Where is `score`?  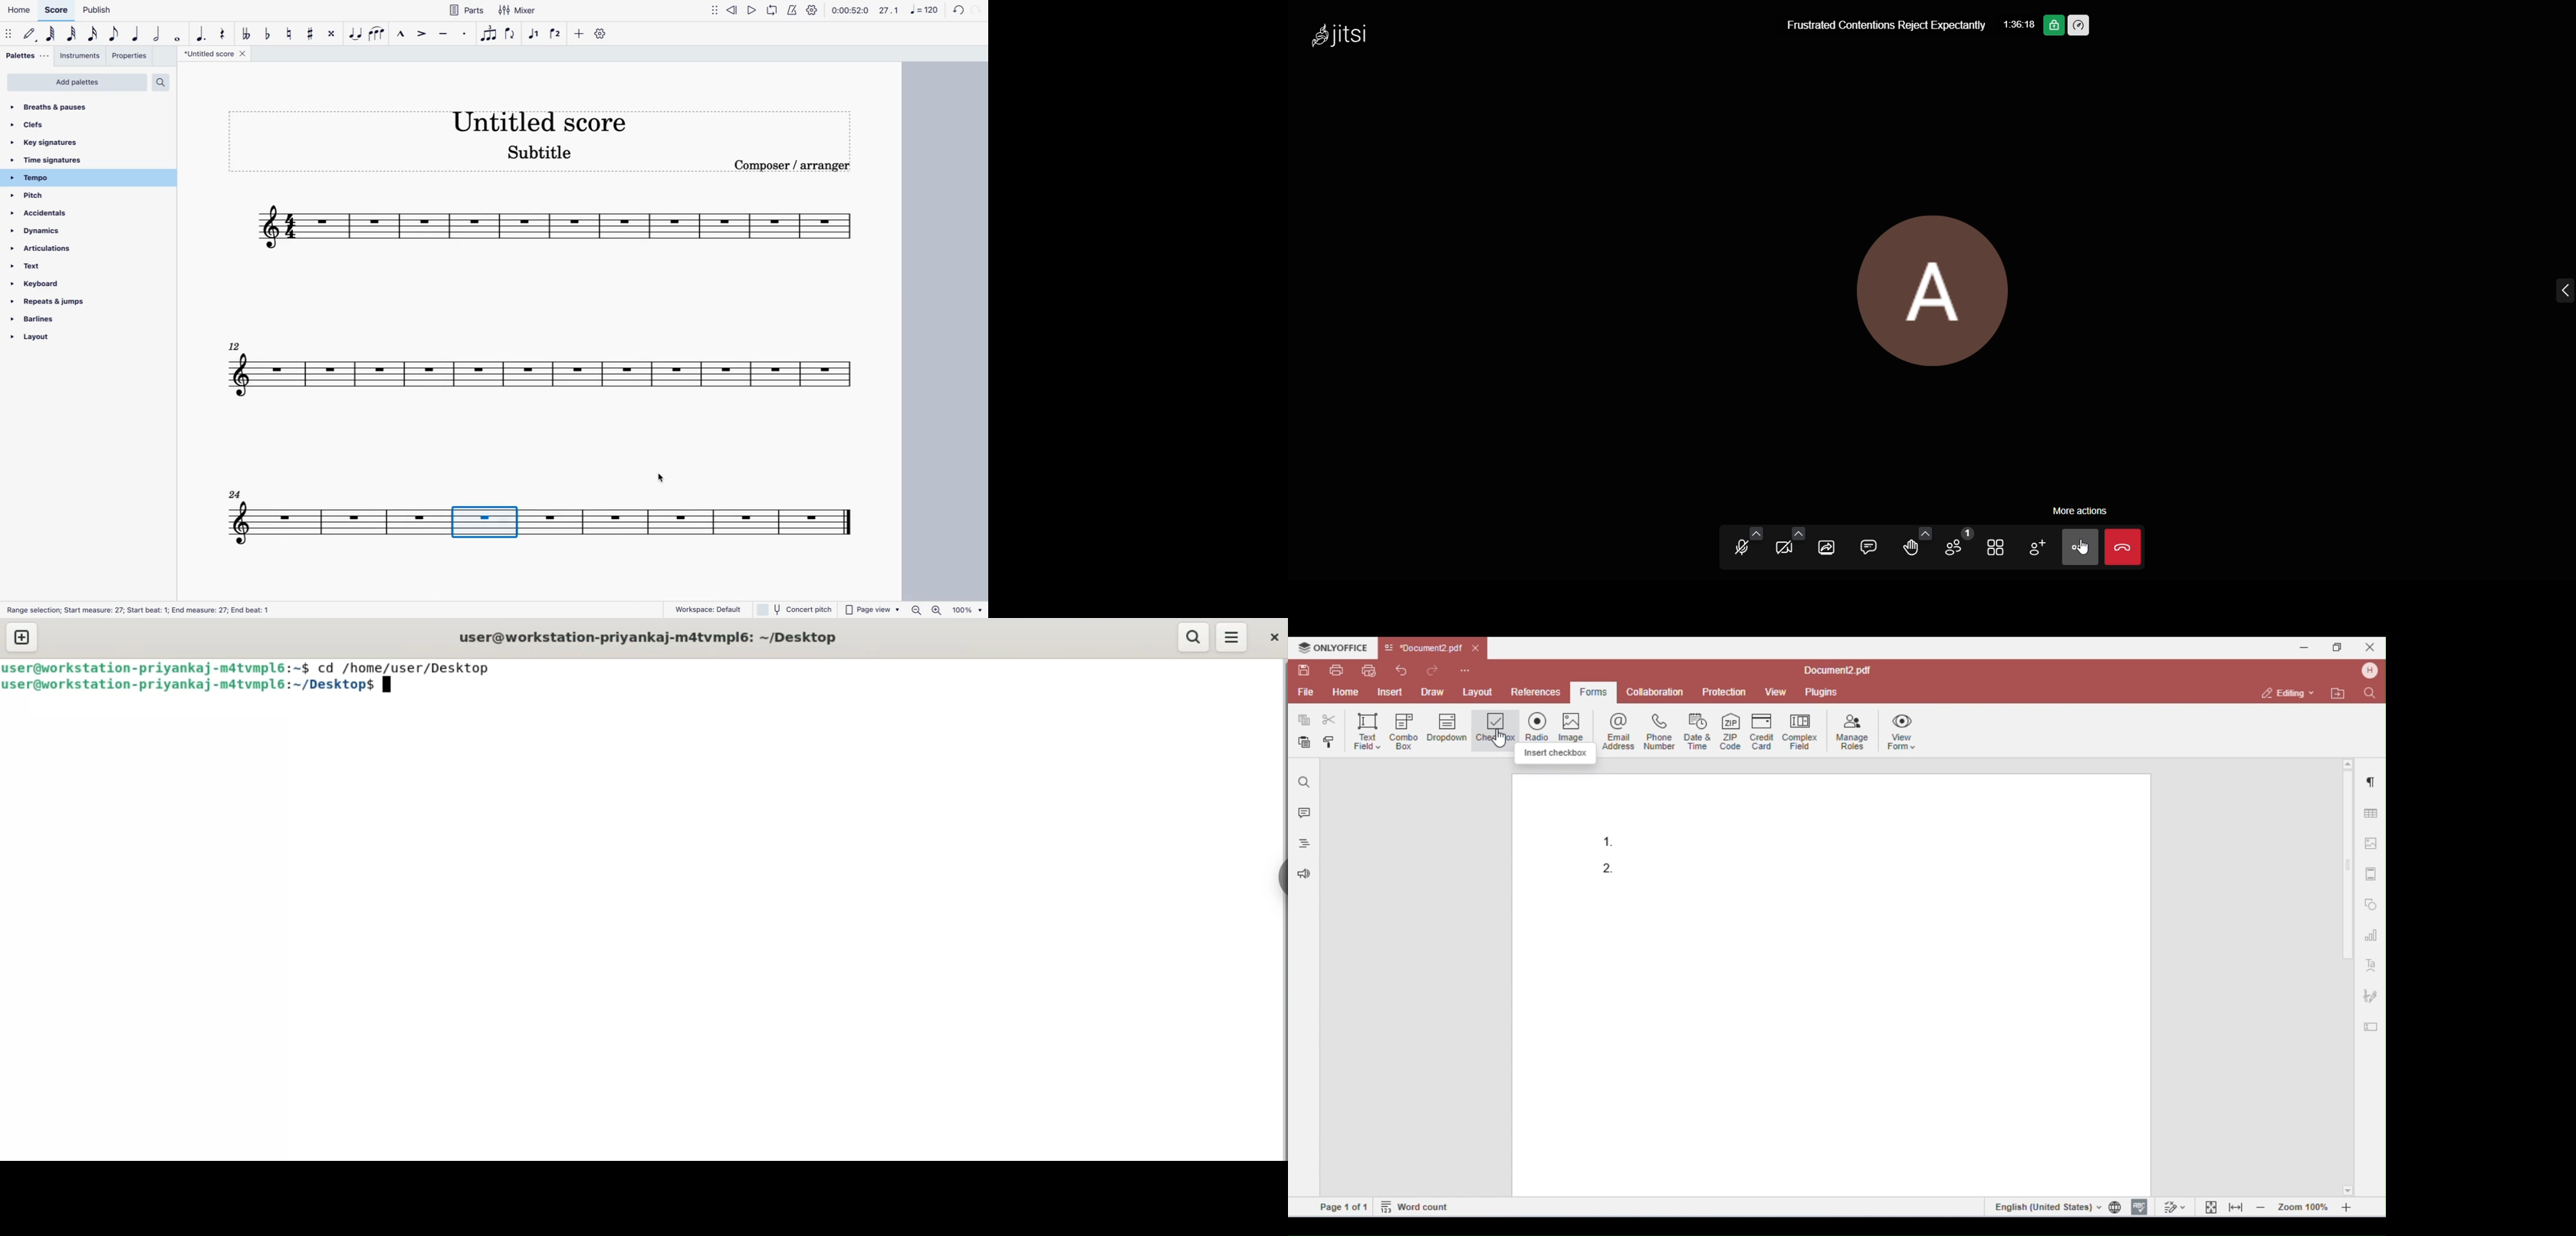 score is located at coordinates (541, 380).